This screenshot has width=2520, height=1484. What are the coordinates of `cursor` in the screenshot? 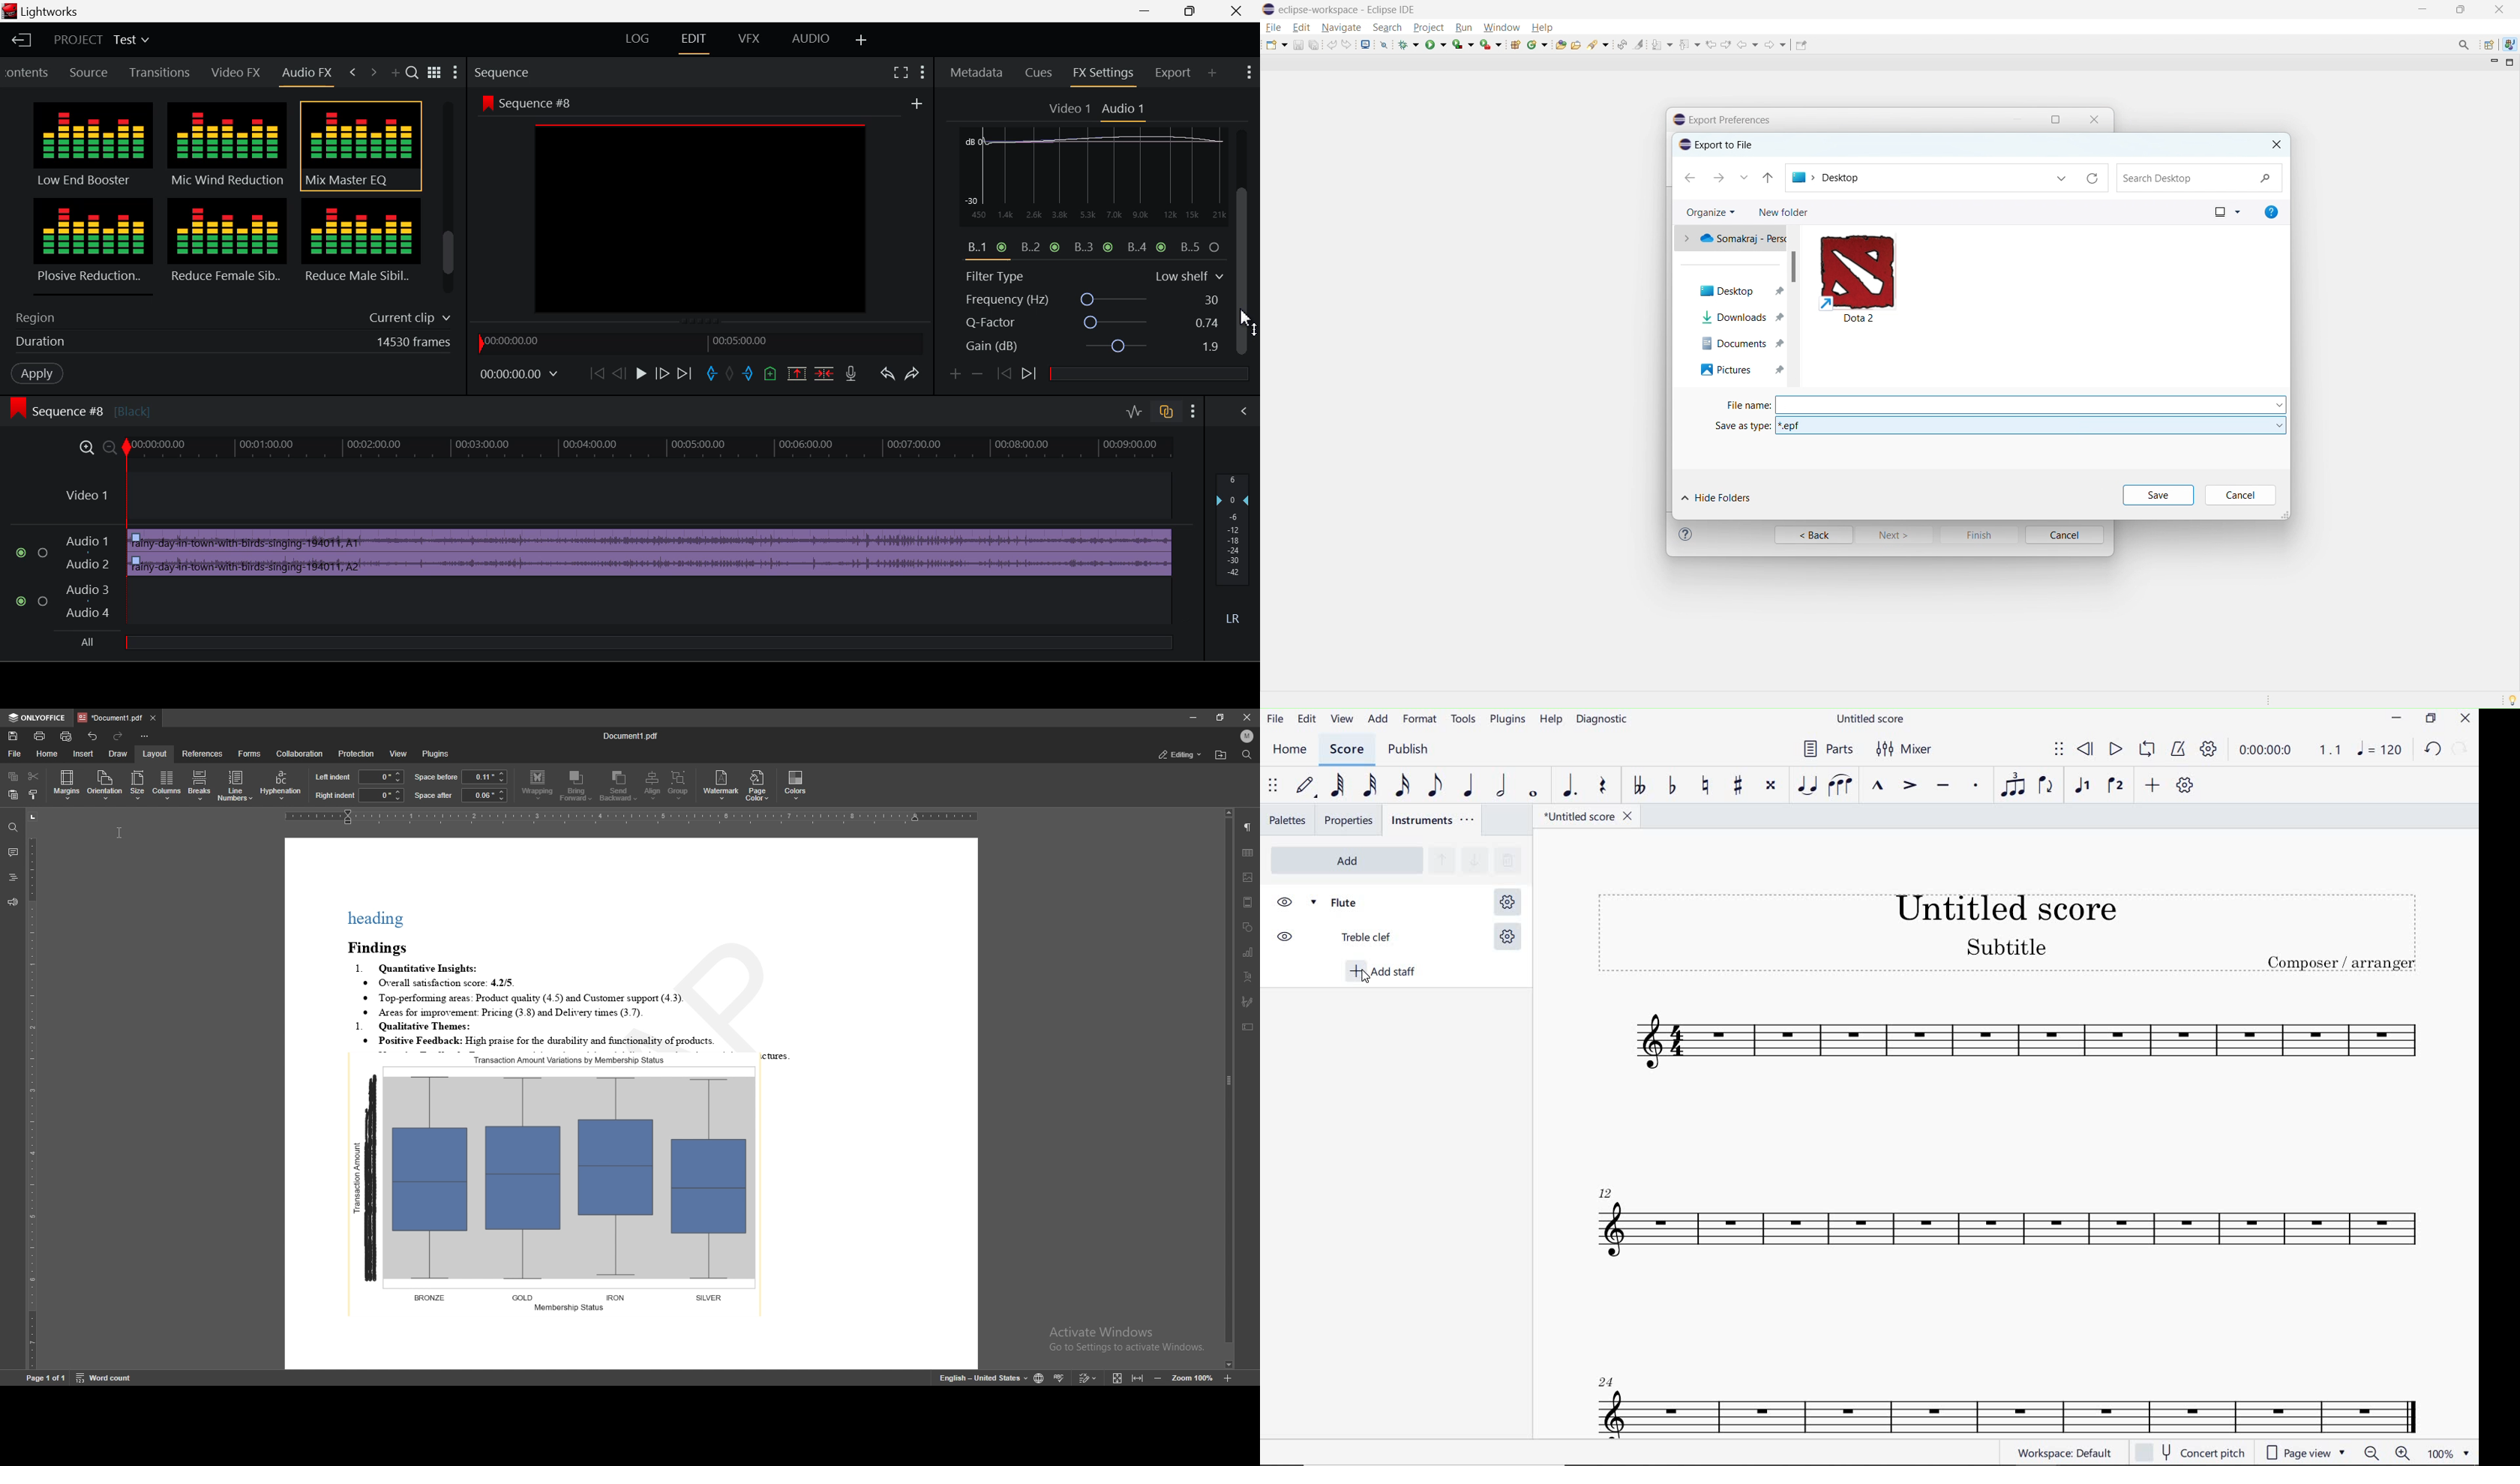 It's located at (1362, 979).